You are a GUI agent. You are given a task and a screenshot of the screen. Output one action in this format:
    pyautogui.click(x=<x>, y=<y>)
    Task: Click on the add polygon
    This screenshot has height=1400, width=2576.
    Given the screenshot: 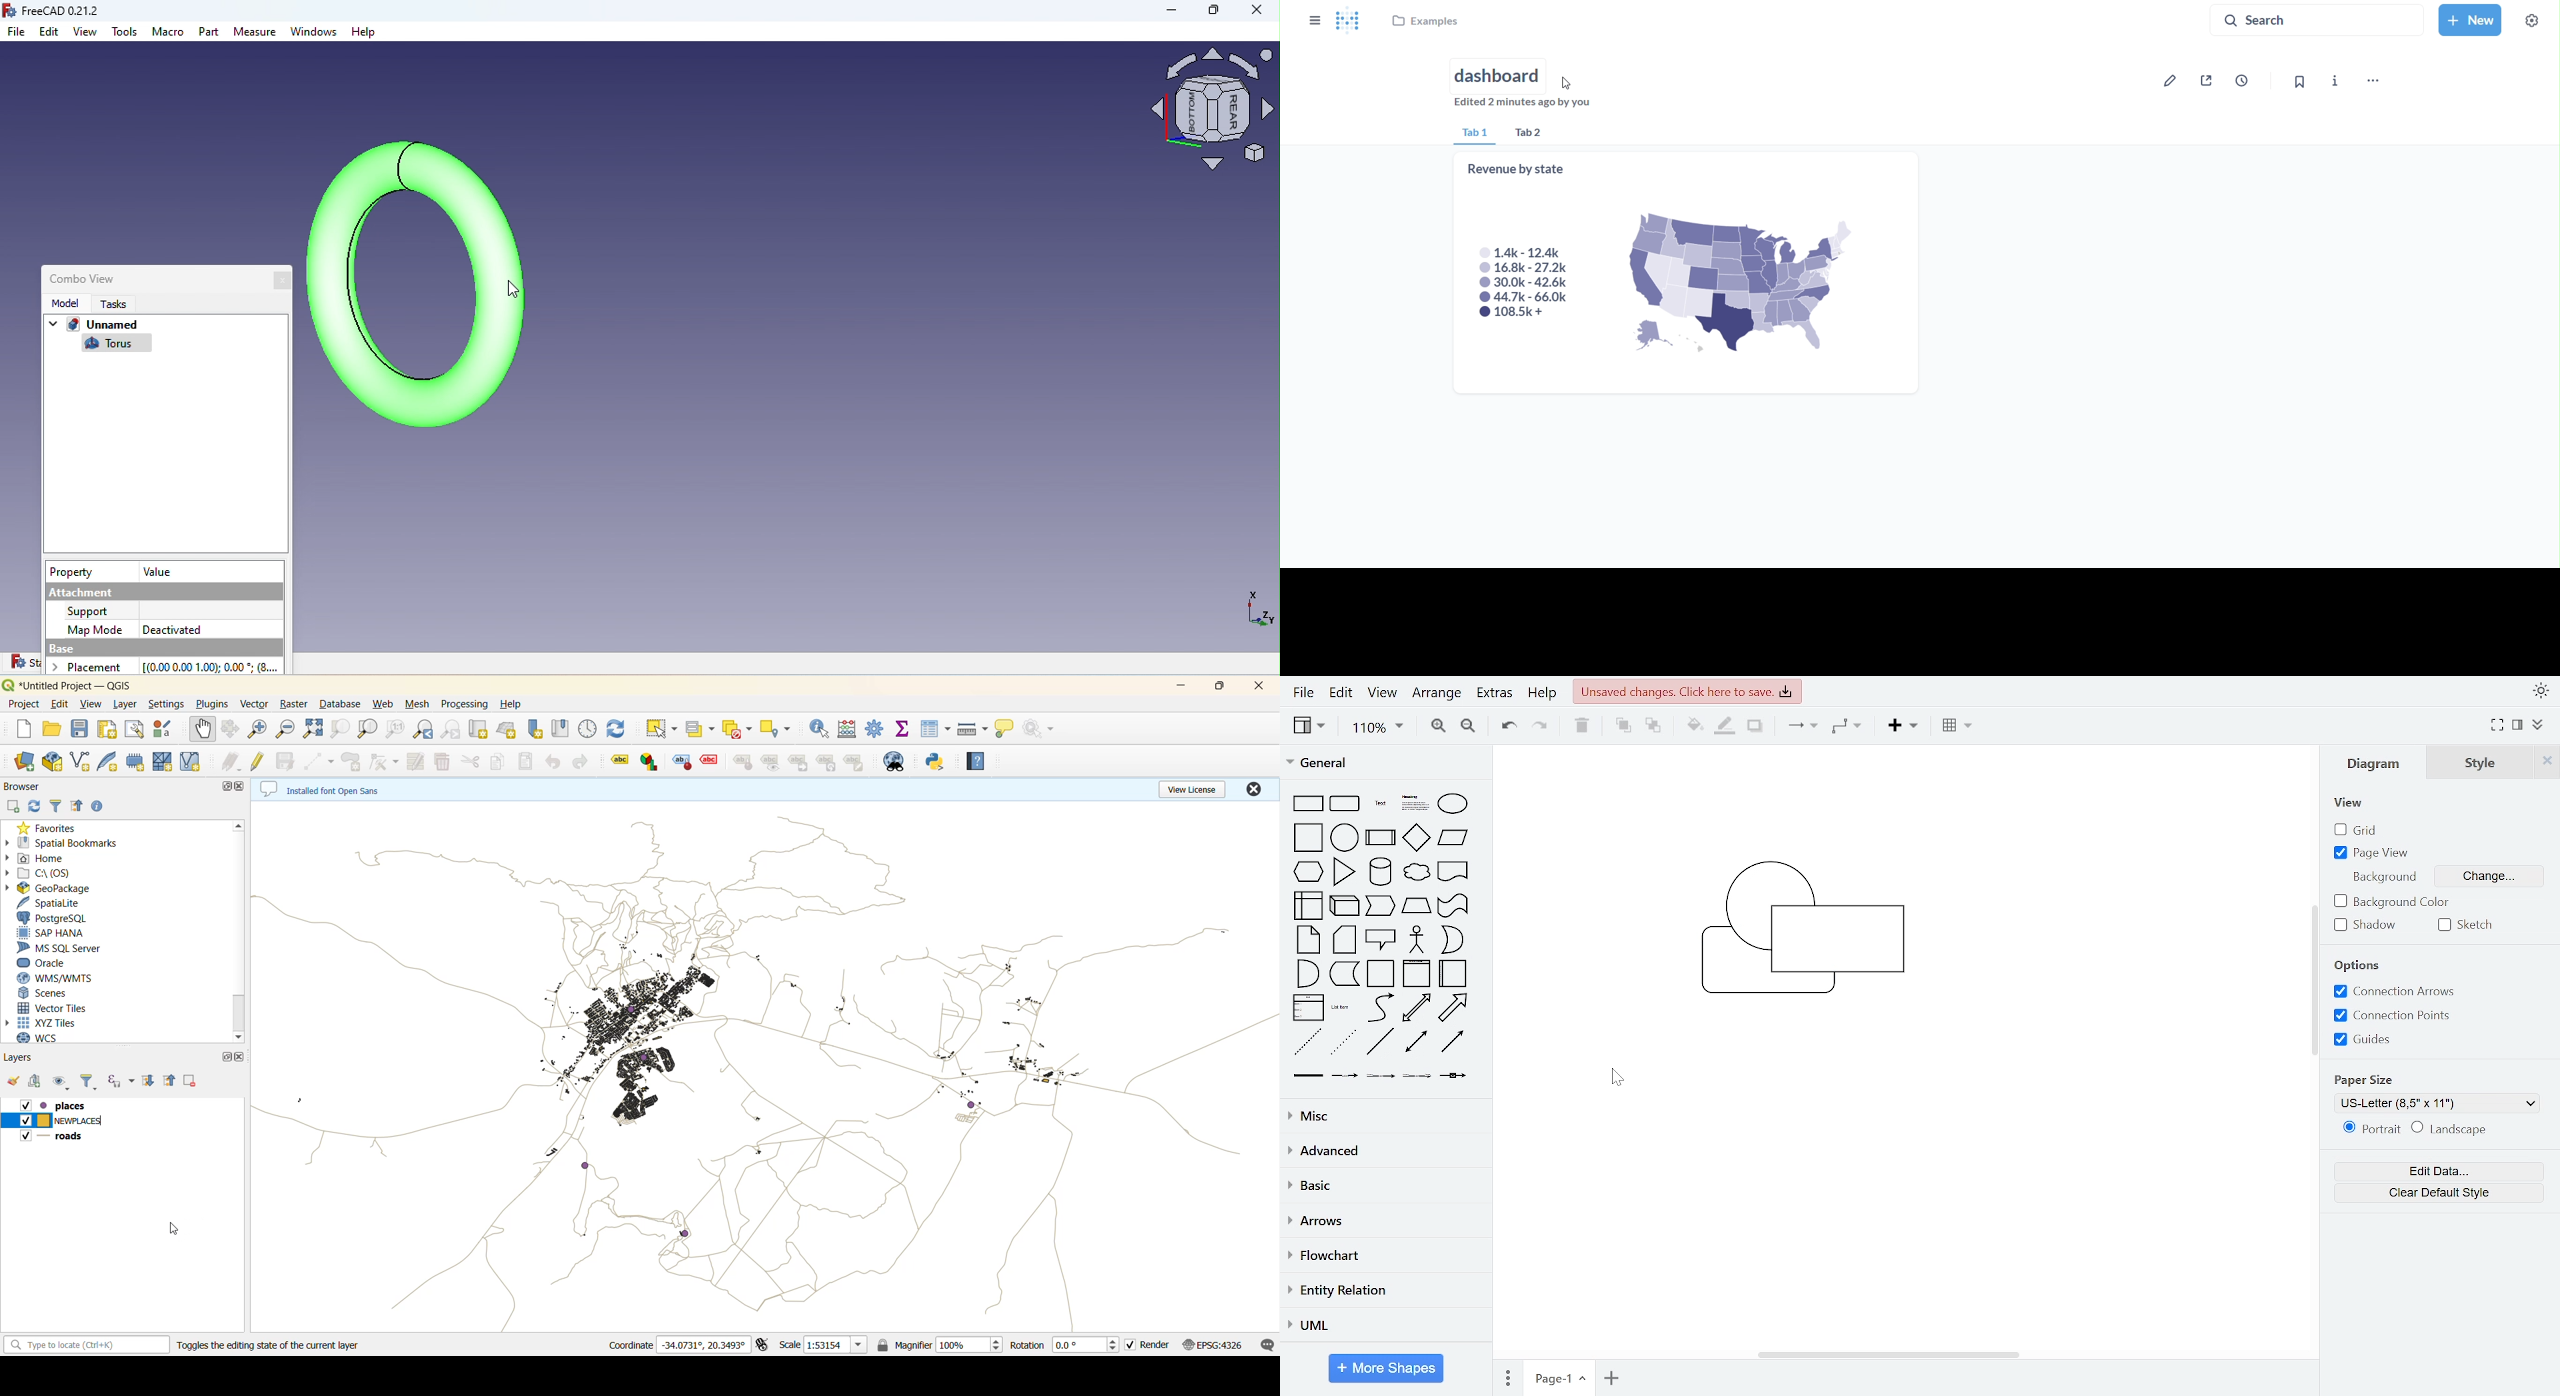 What is the action you would take?
    pyautogui.click(x=351, y=761)
    